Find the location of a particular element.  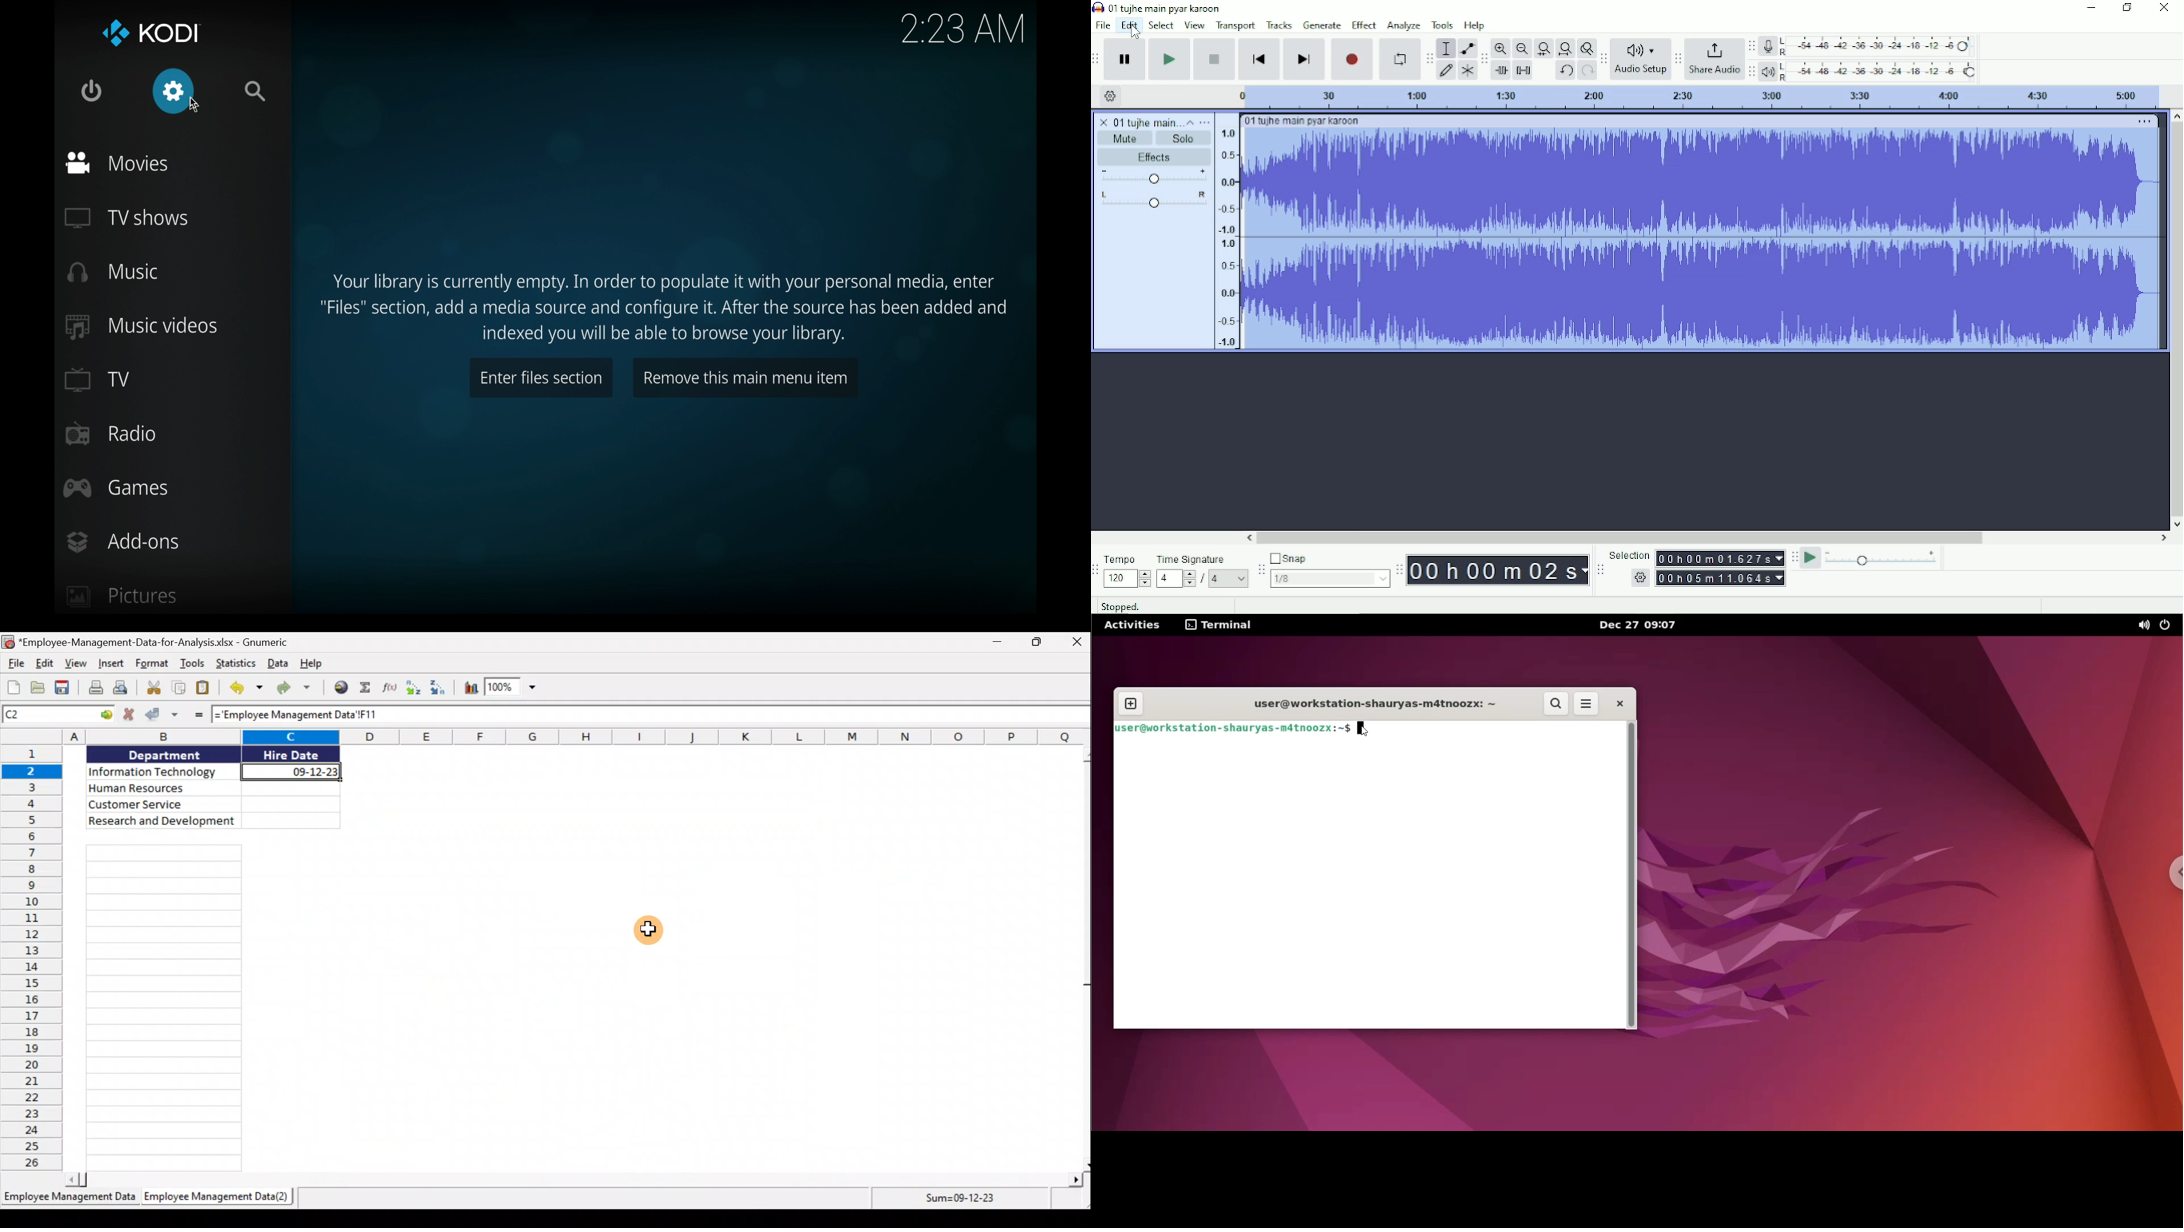

Terminal  is located at coordinates (1227, 626).